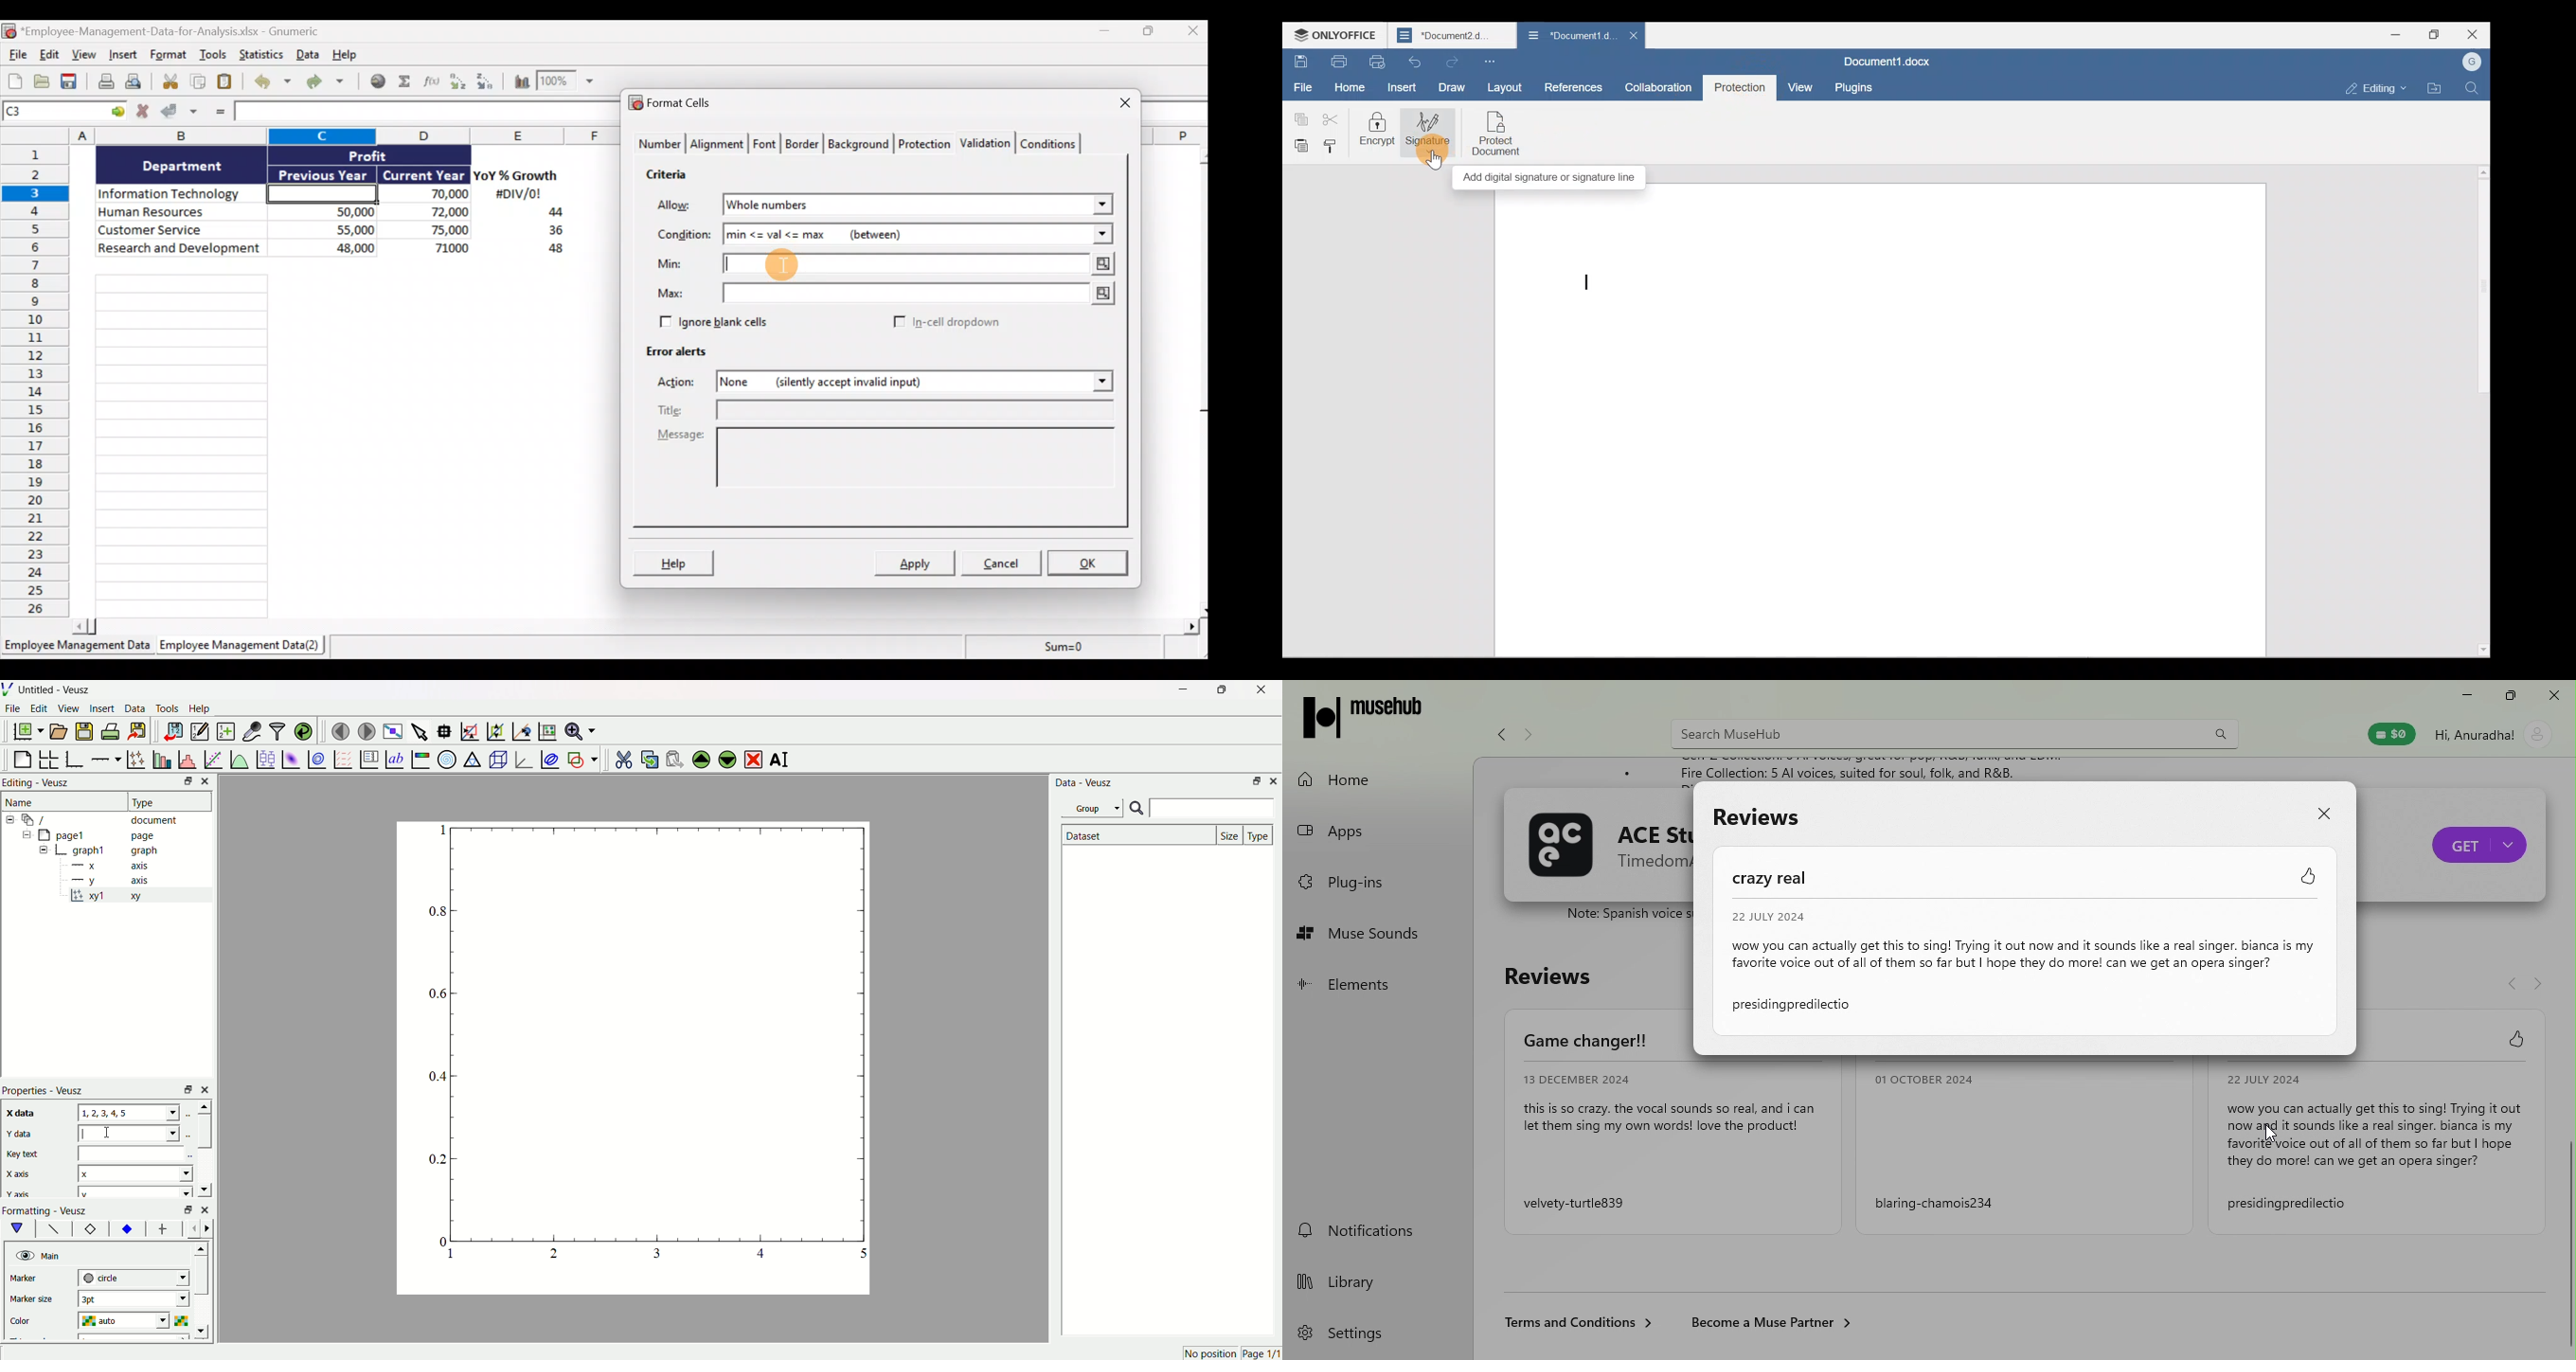 This screenshot has height=1372, width=2576. What do you see at coordinates (1053, 143) in the screenshot?
I see `Conditions` at bounding box center [1053, 143].